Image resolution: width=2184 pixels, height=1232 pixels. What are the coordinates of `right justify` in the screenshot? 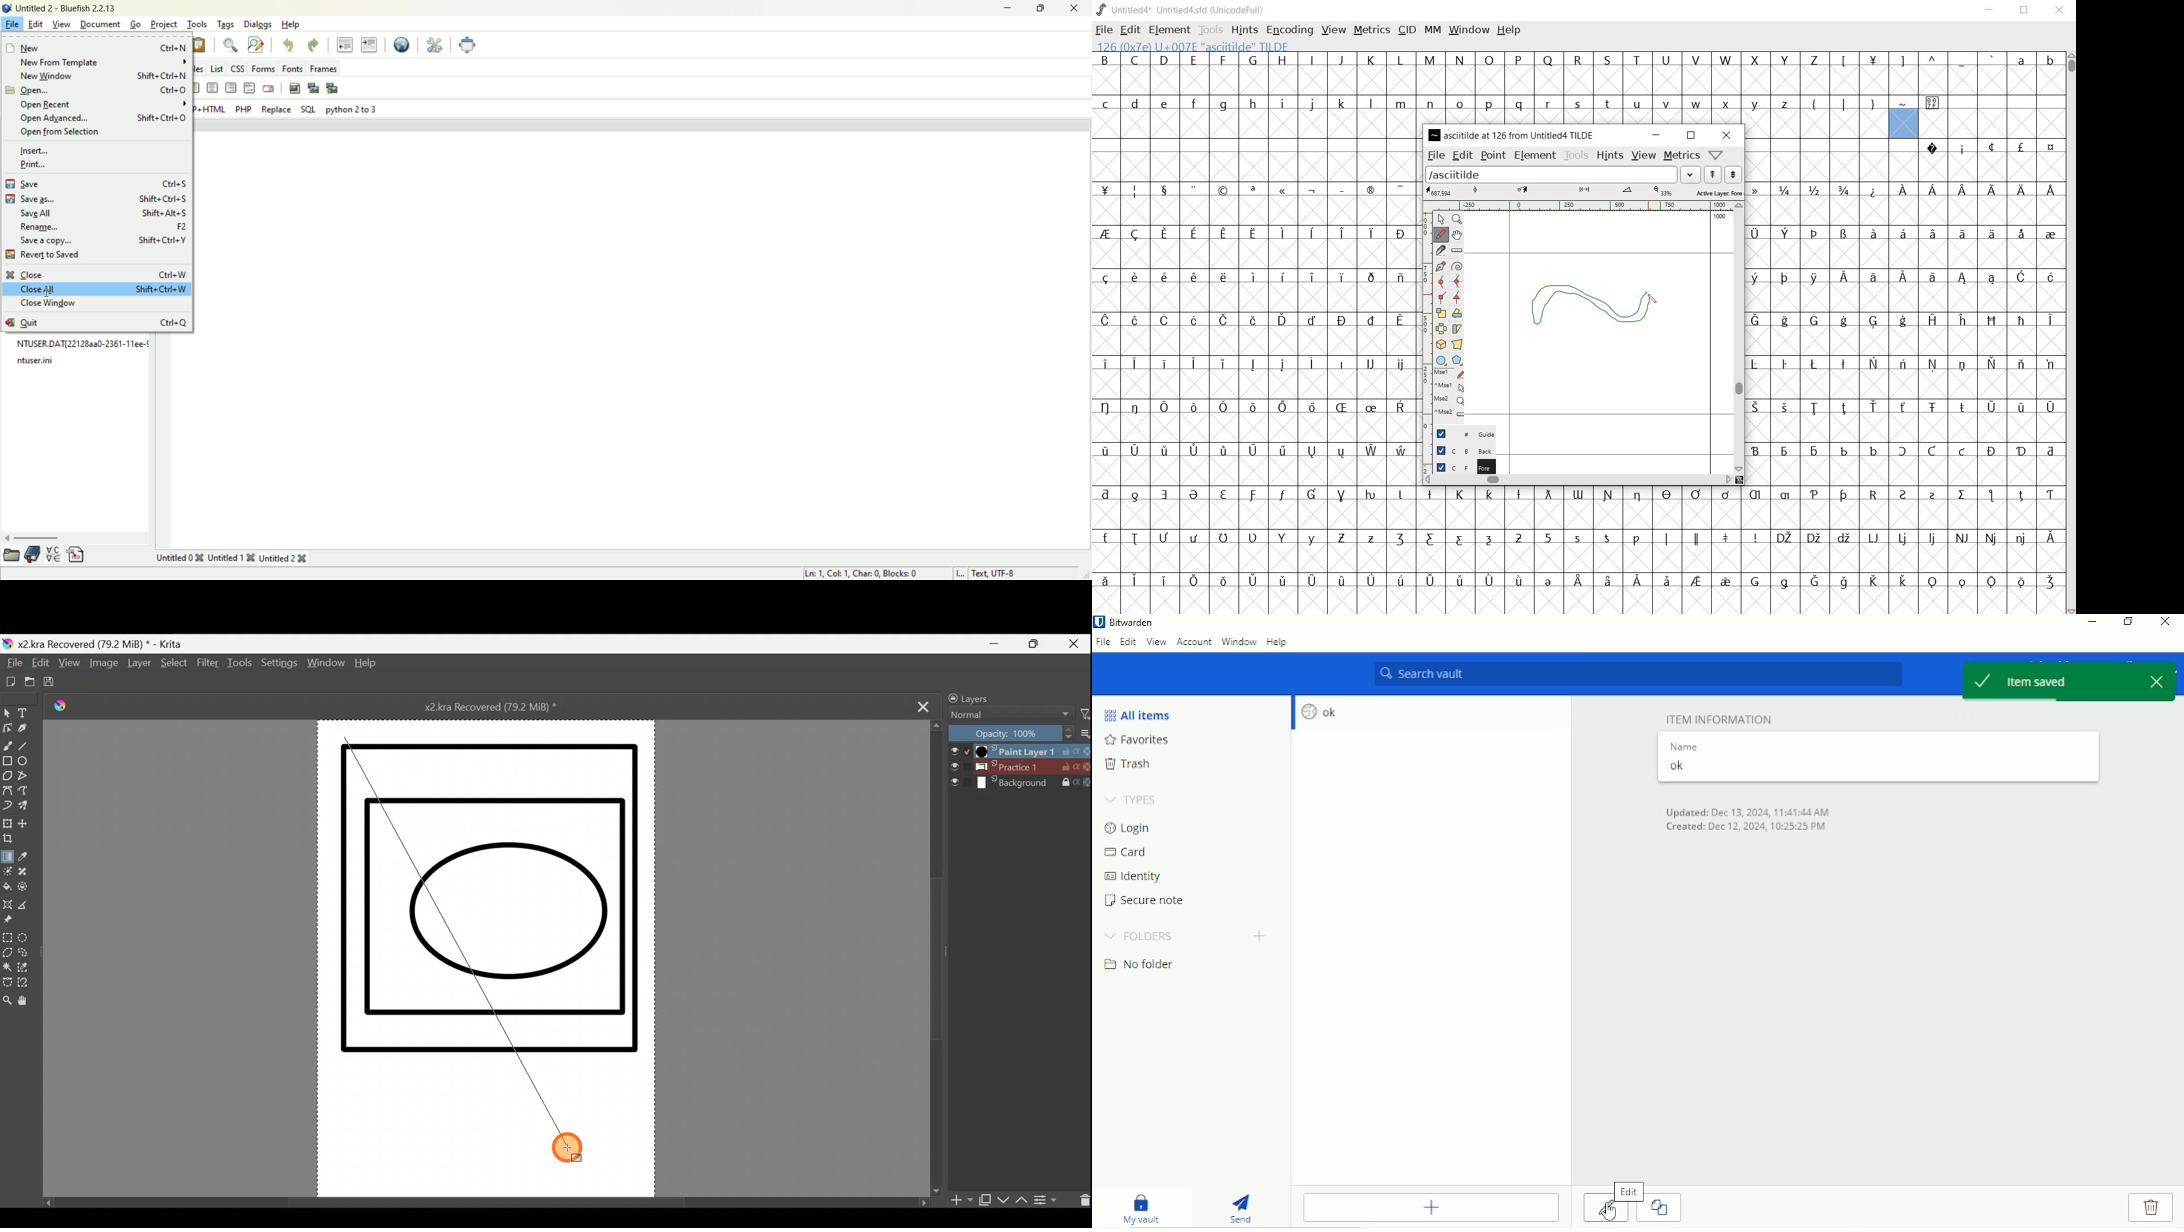 It's located at (230, 88).